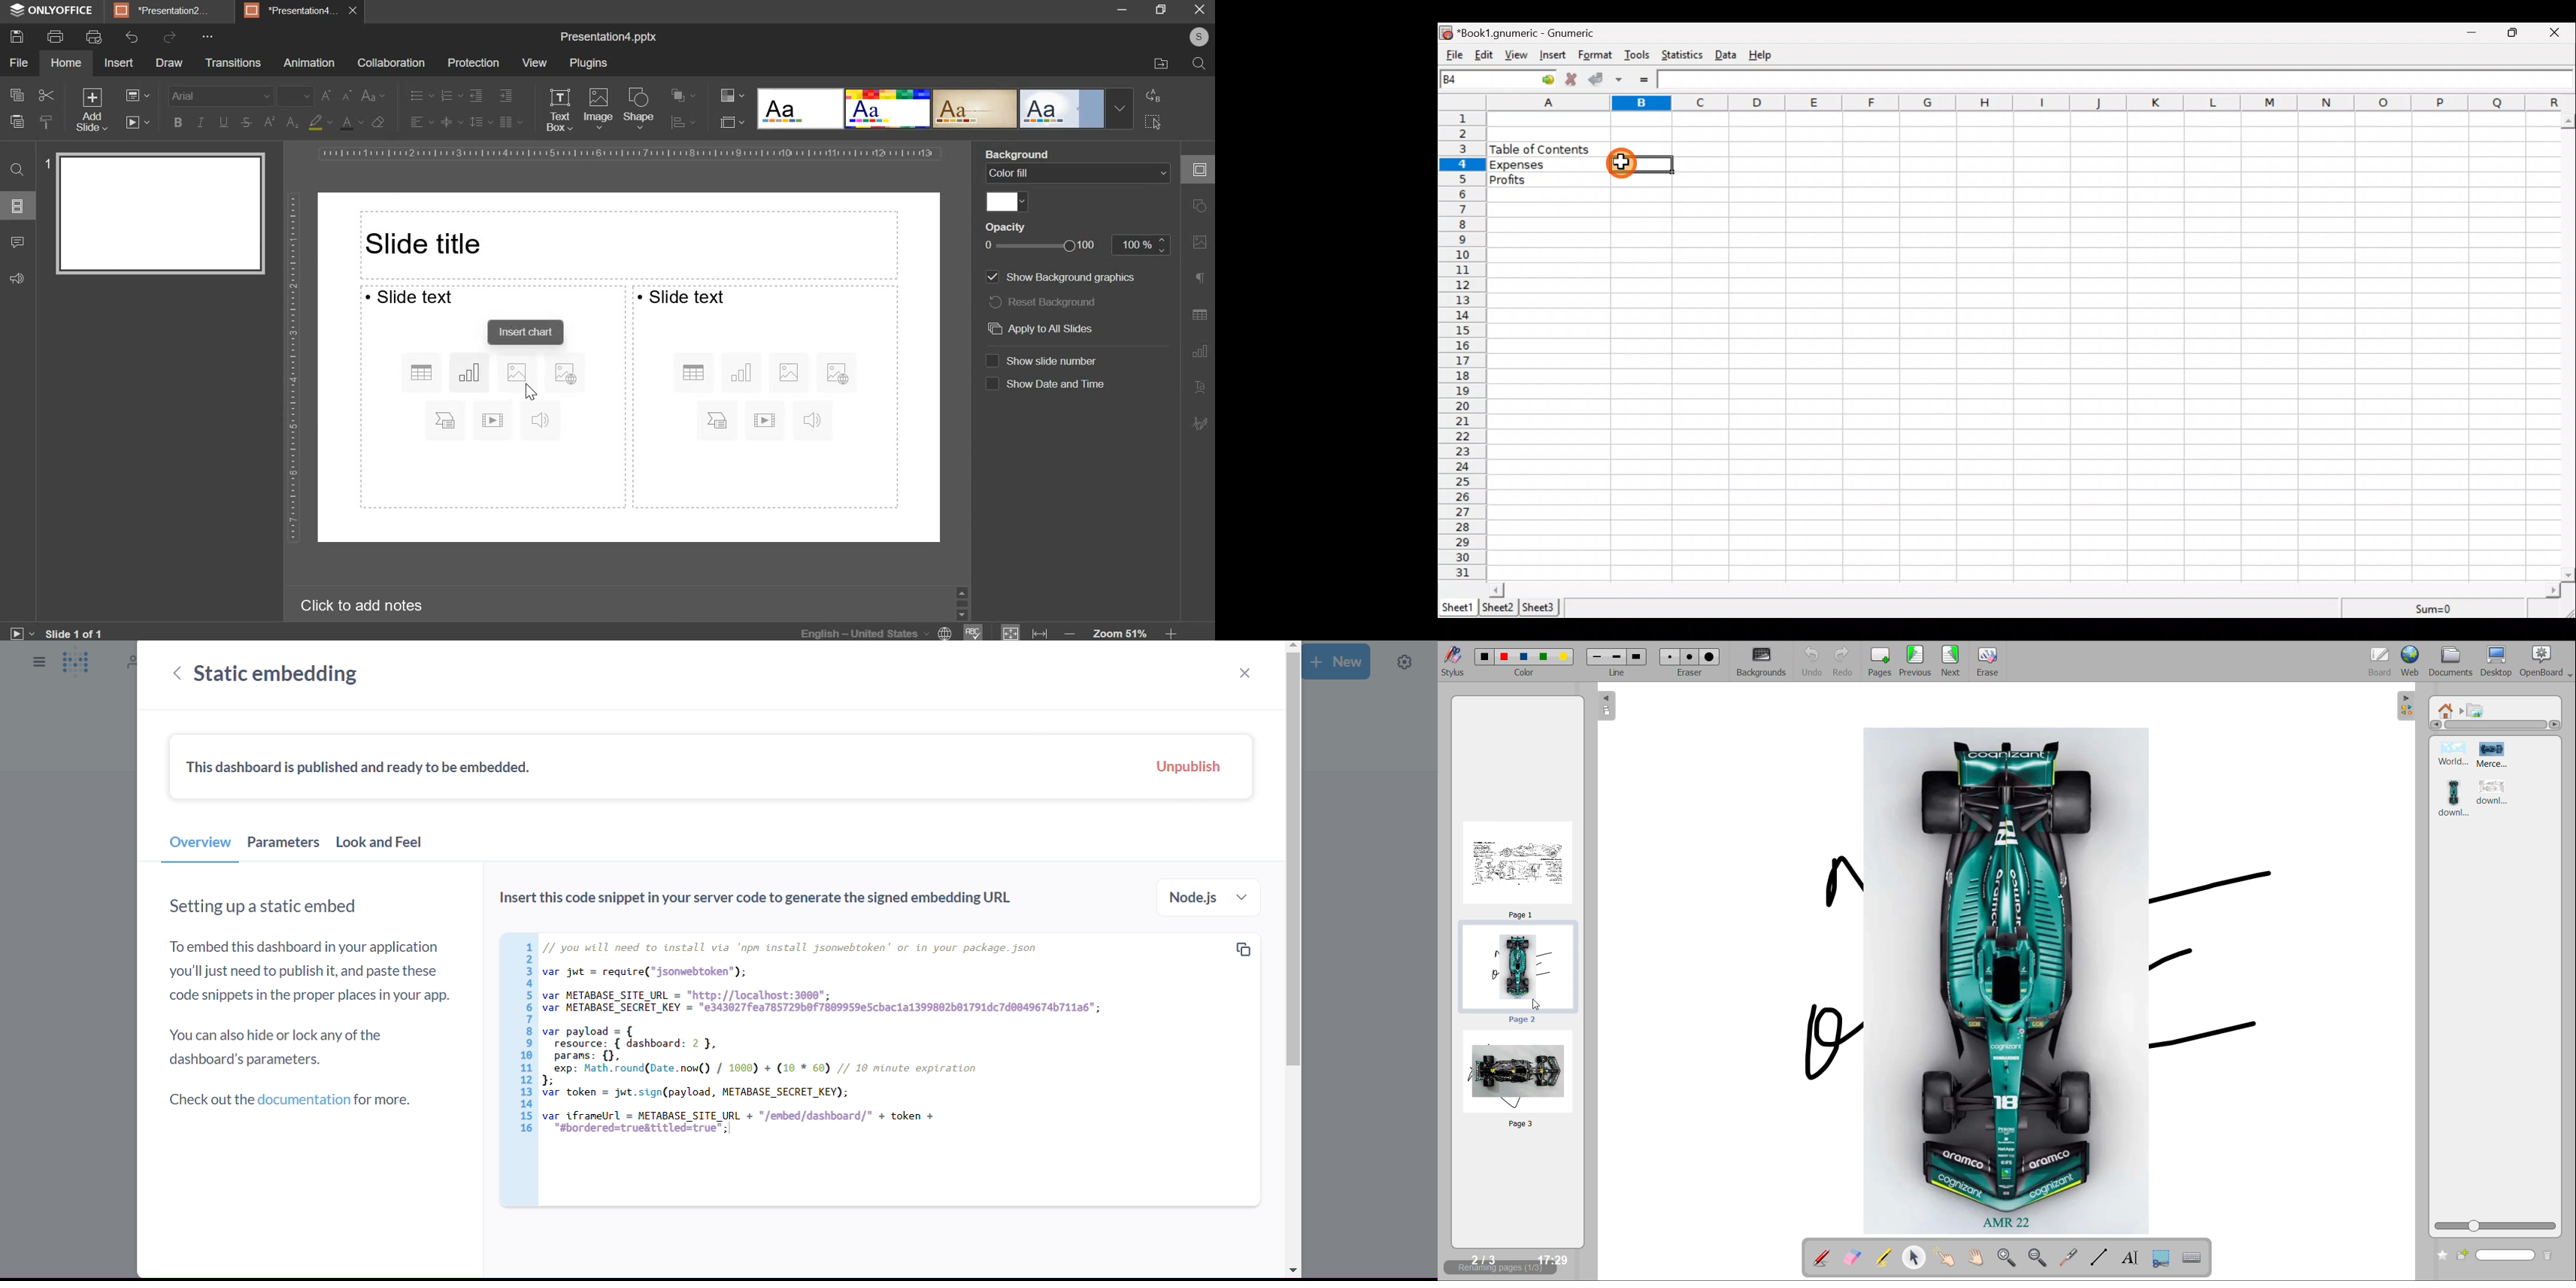  I want to click on image, so click(599, 109).